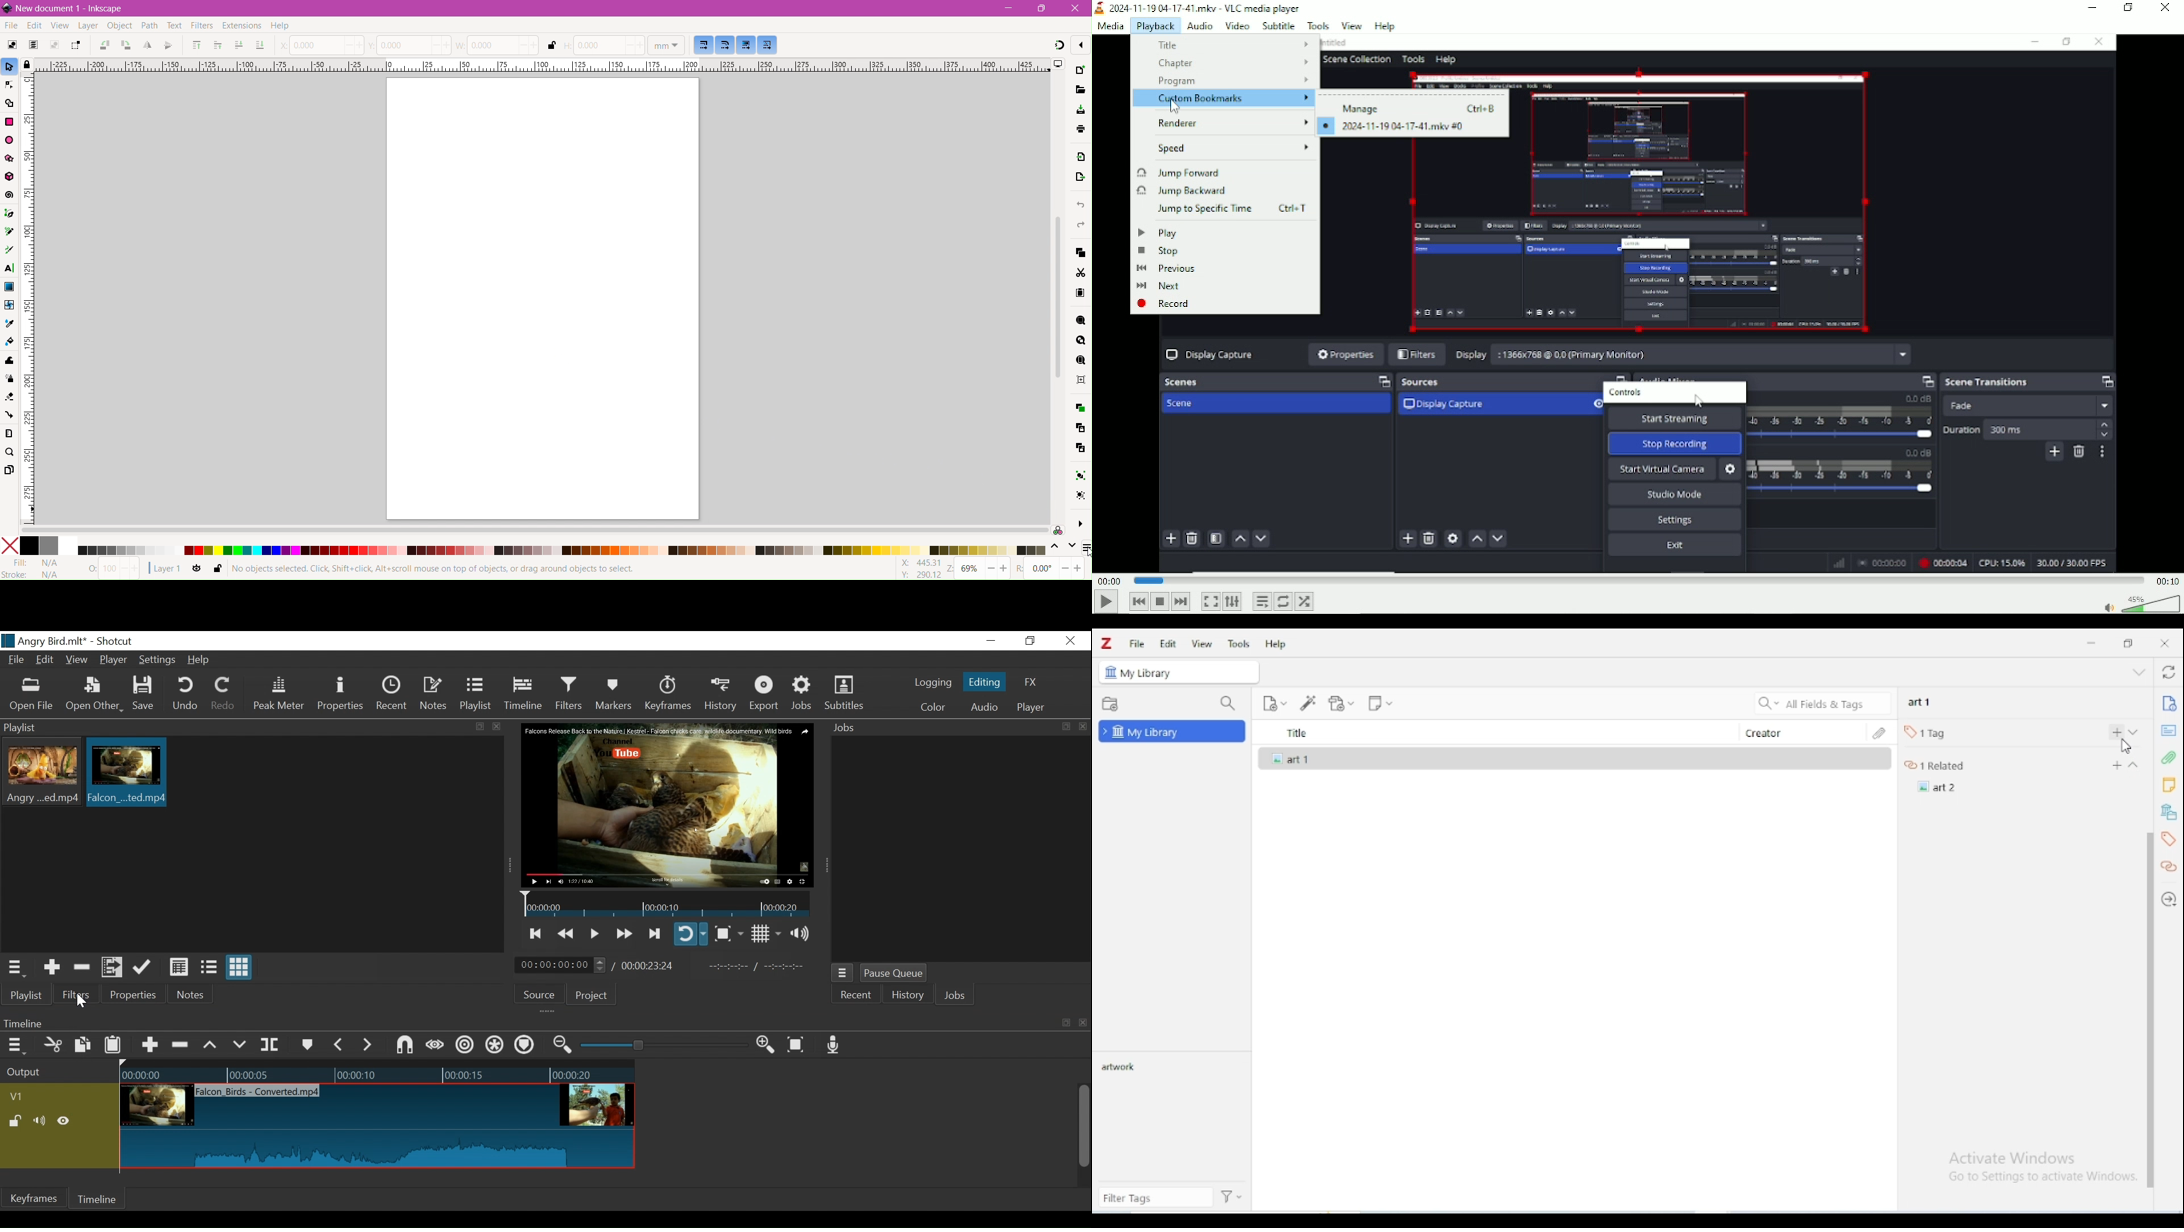 The width and height of the screenshot is (2184, 1232). Describe the element at coordinates (377, 1072) in the screenshot. I see `Timeline` at that location.